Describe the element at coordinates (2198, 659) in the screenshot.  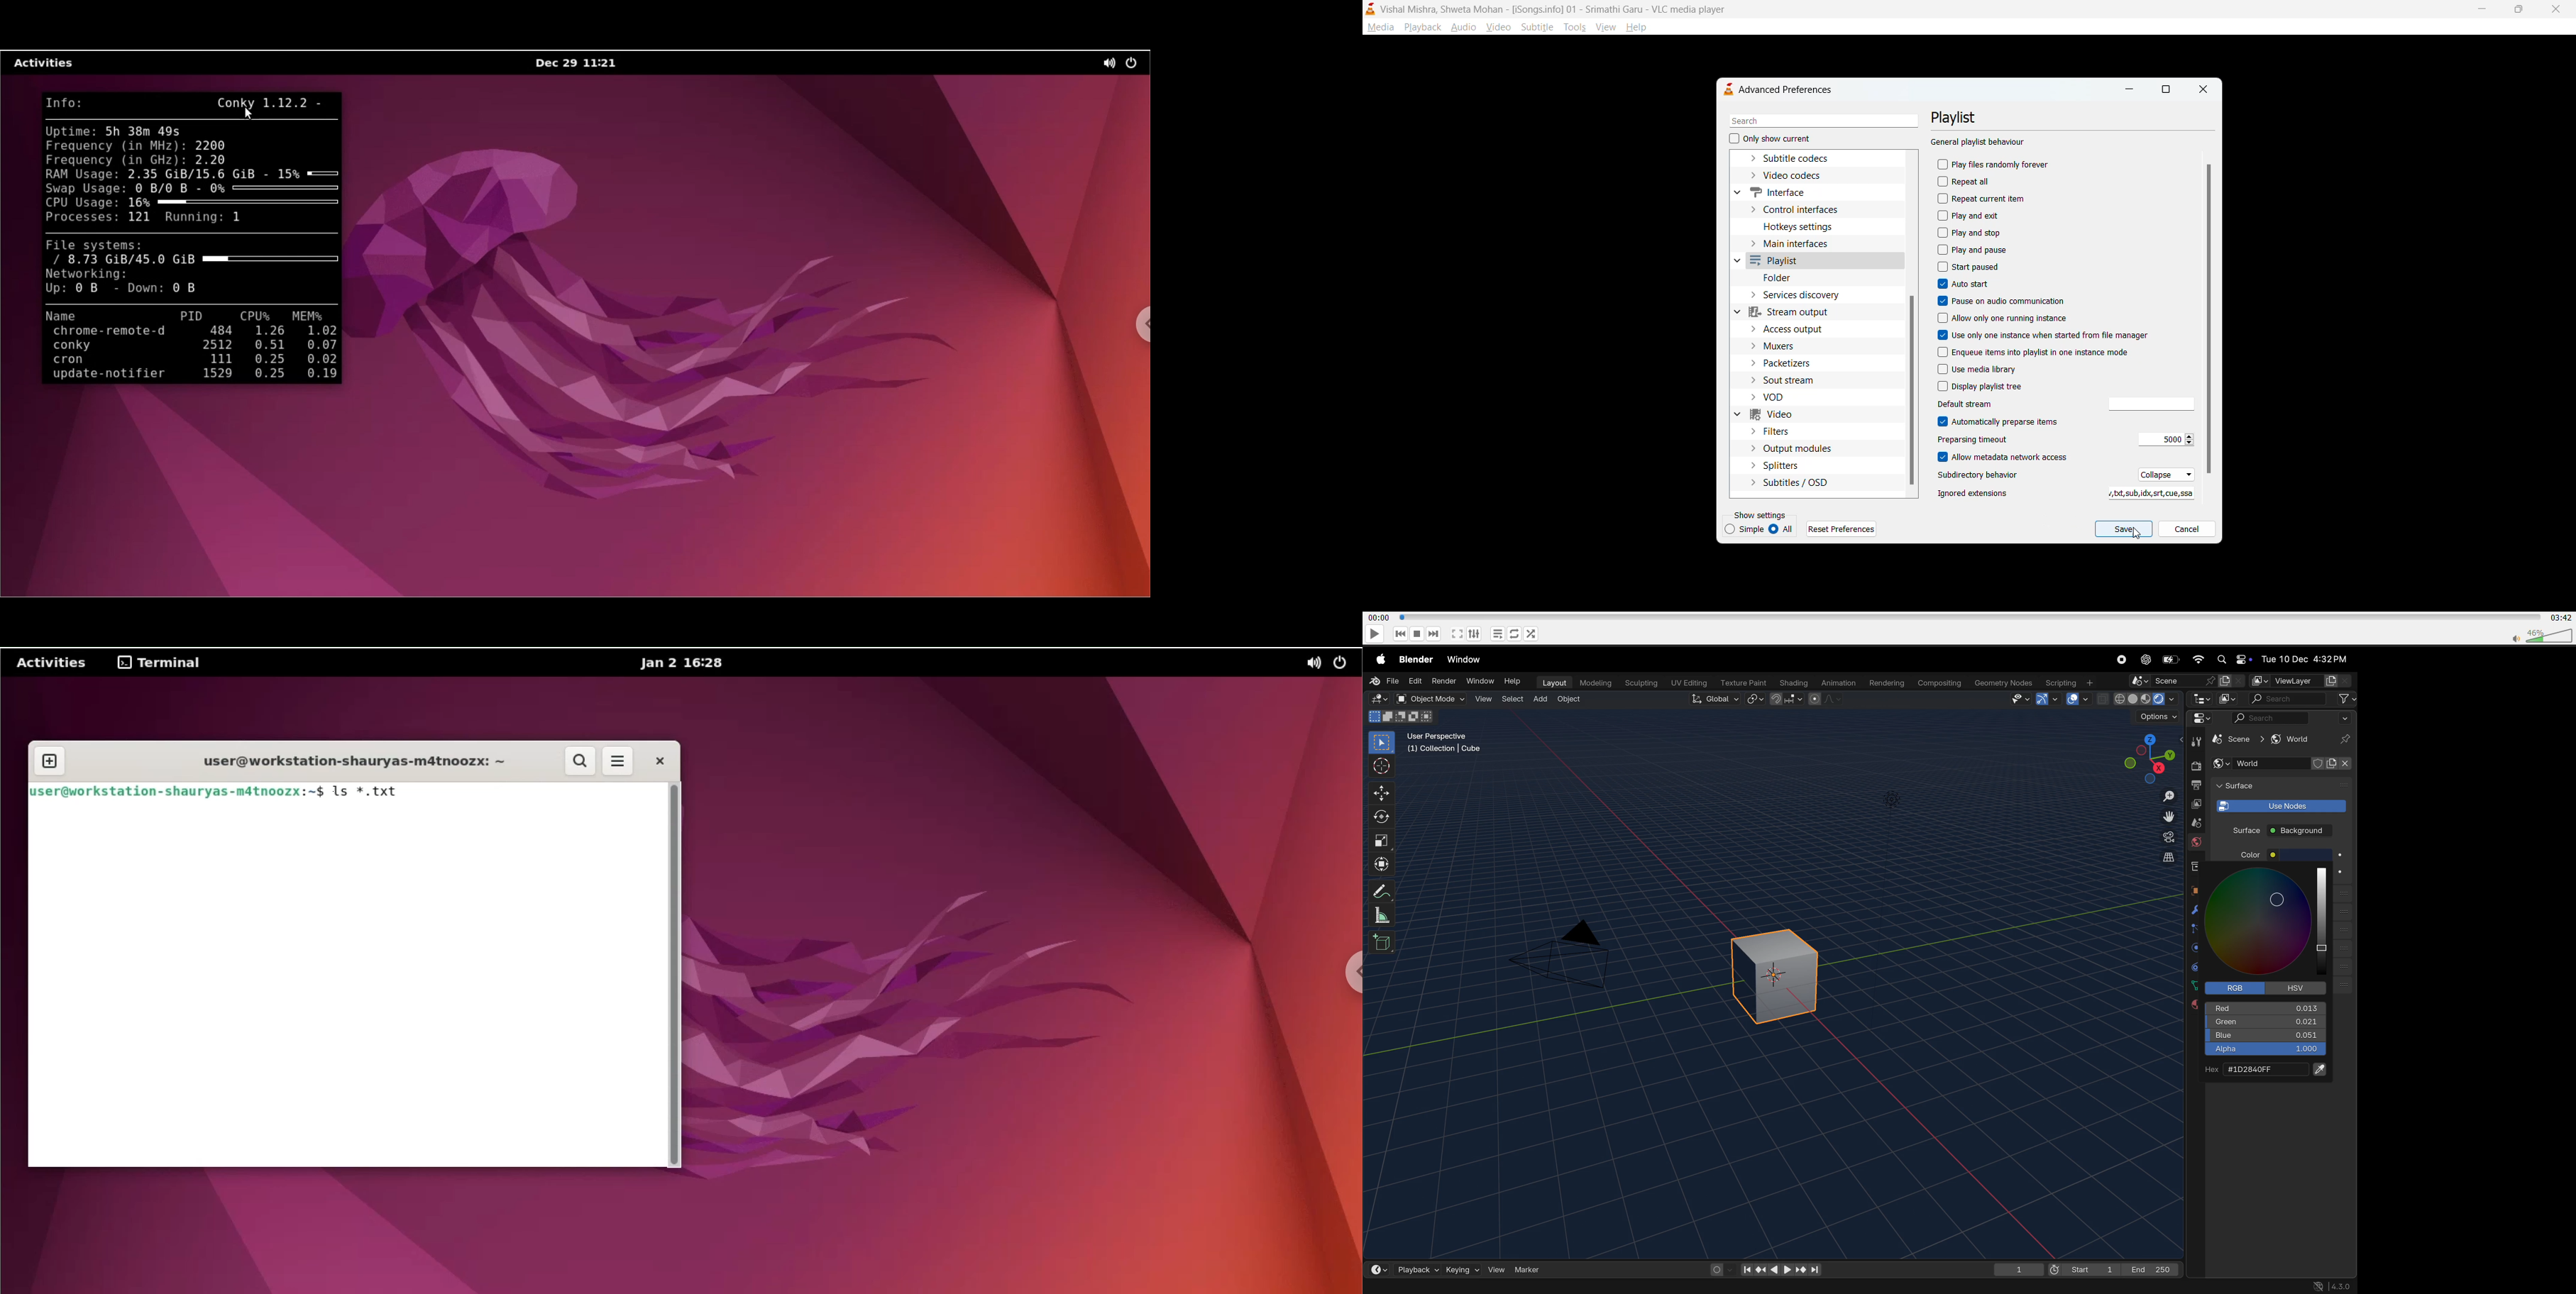
I see `wifi` at that location.